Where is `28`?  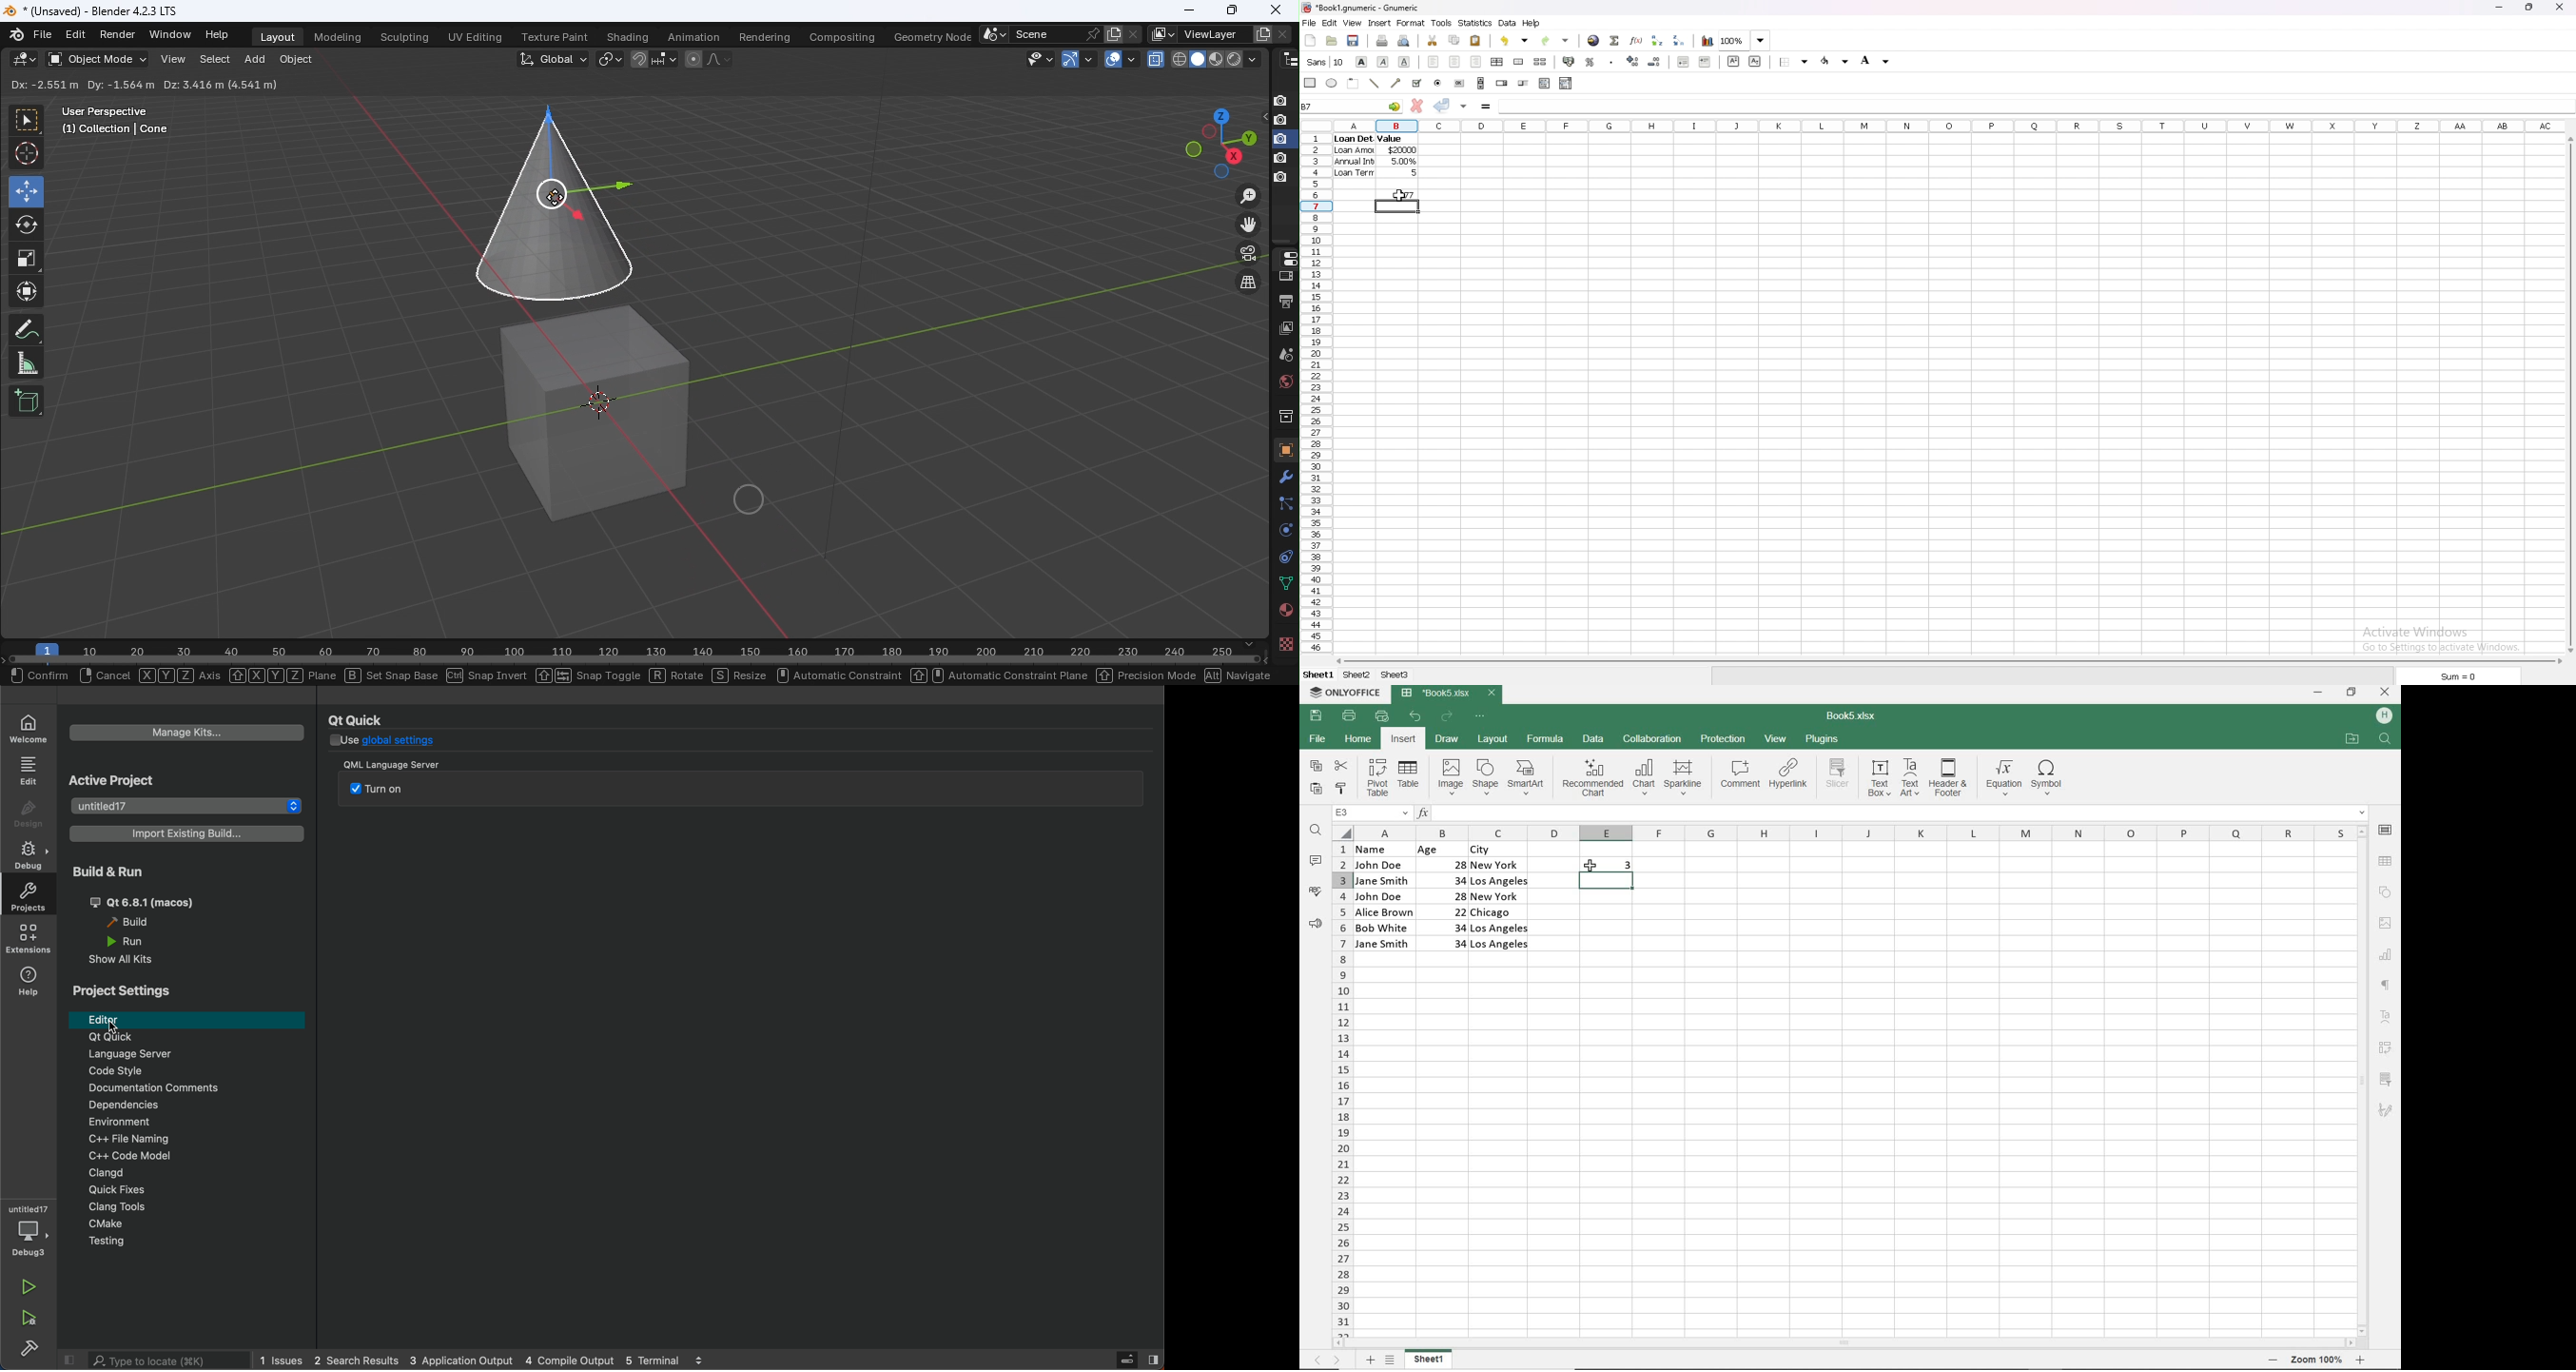 28 is located at coordinates (1452, 863).